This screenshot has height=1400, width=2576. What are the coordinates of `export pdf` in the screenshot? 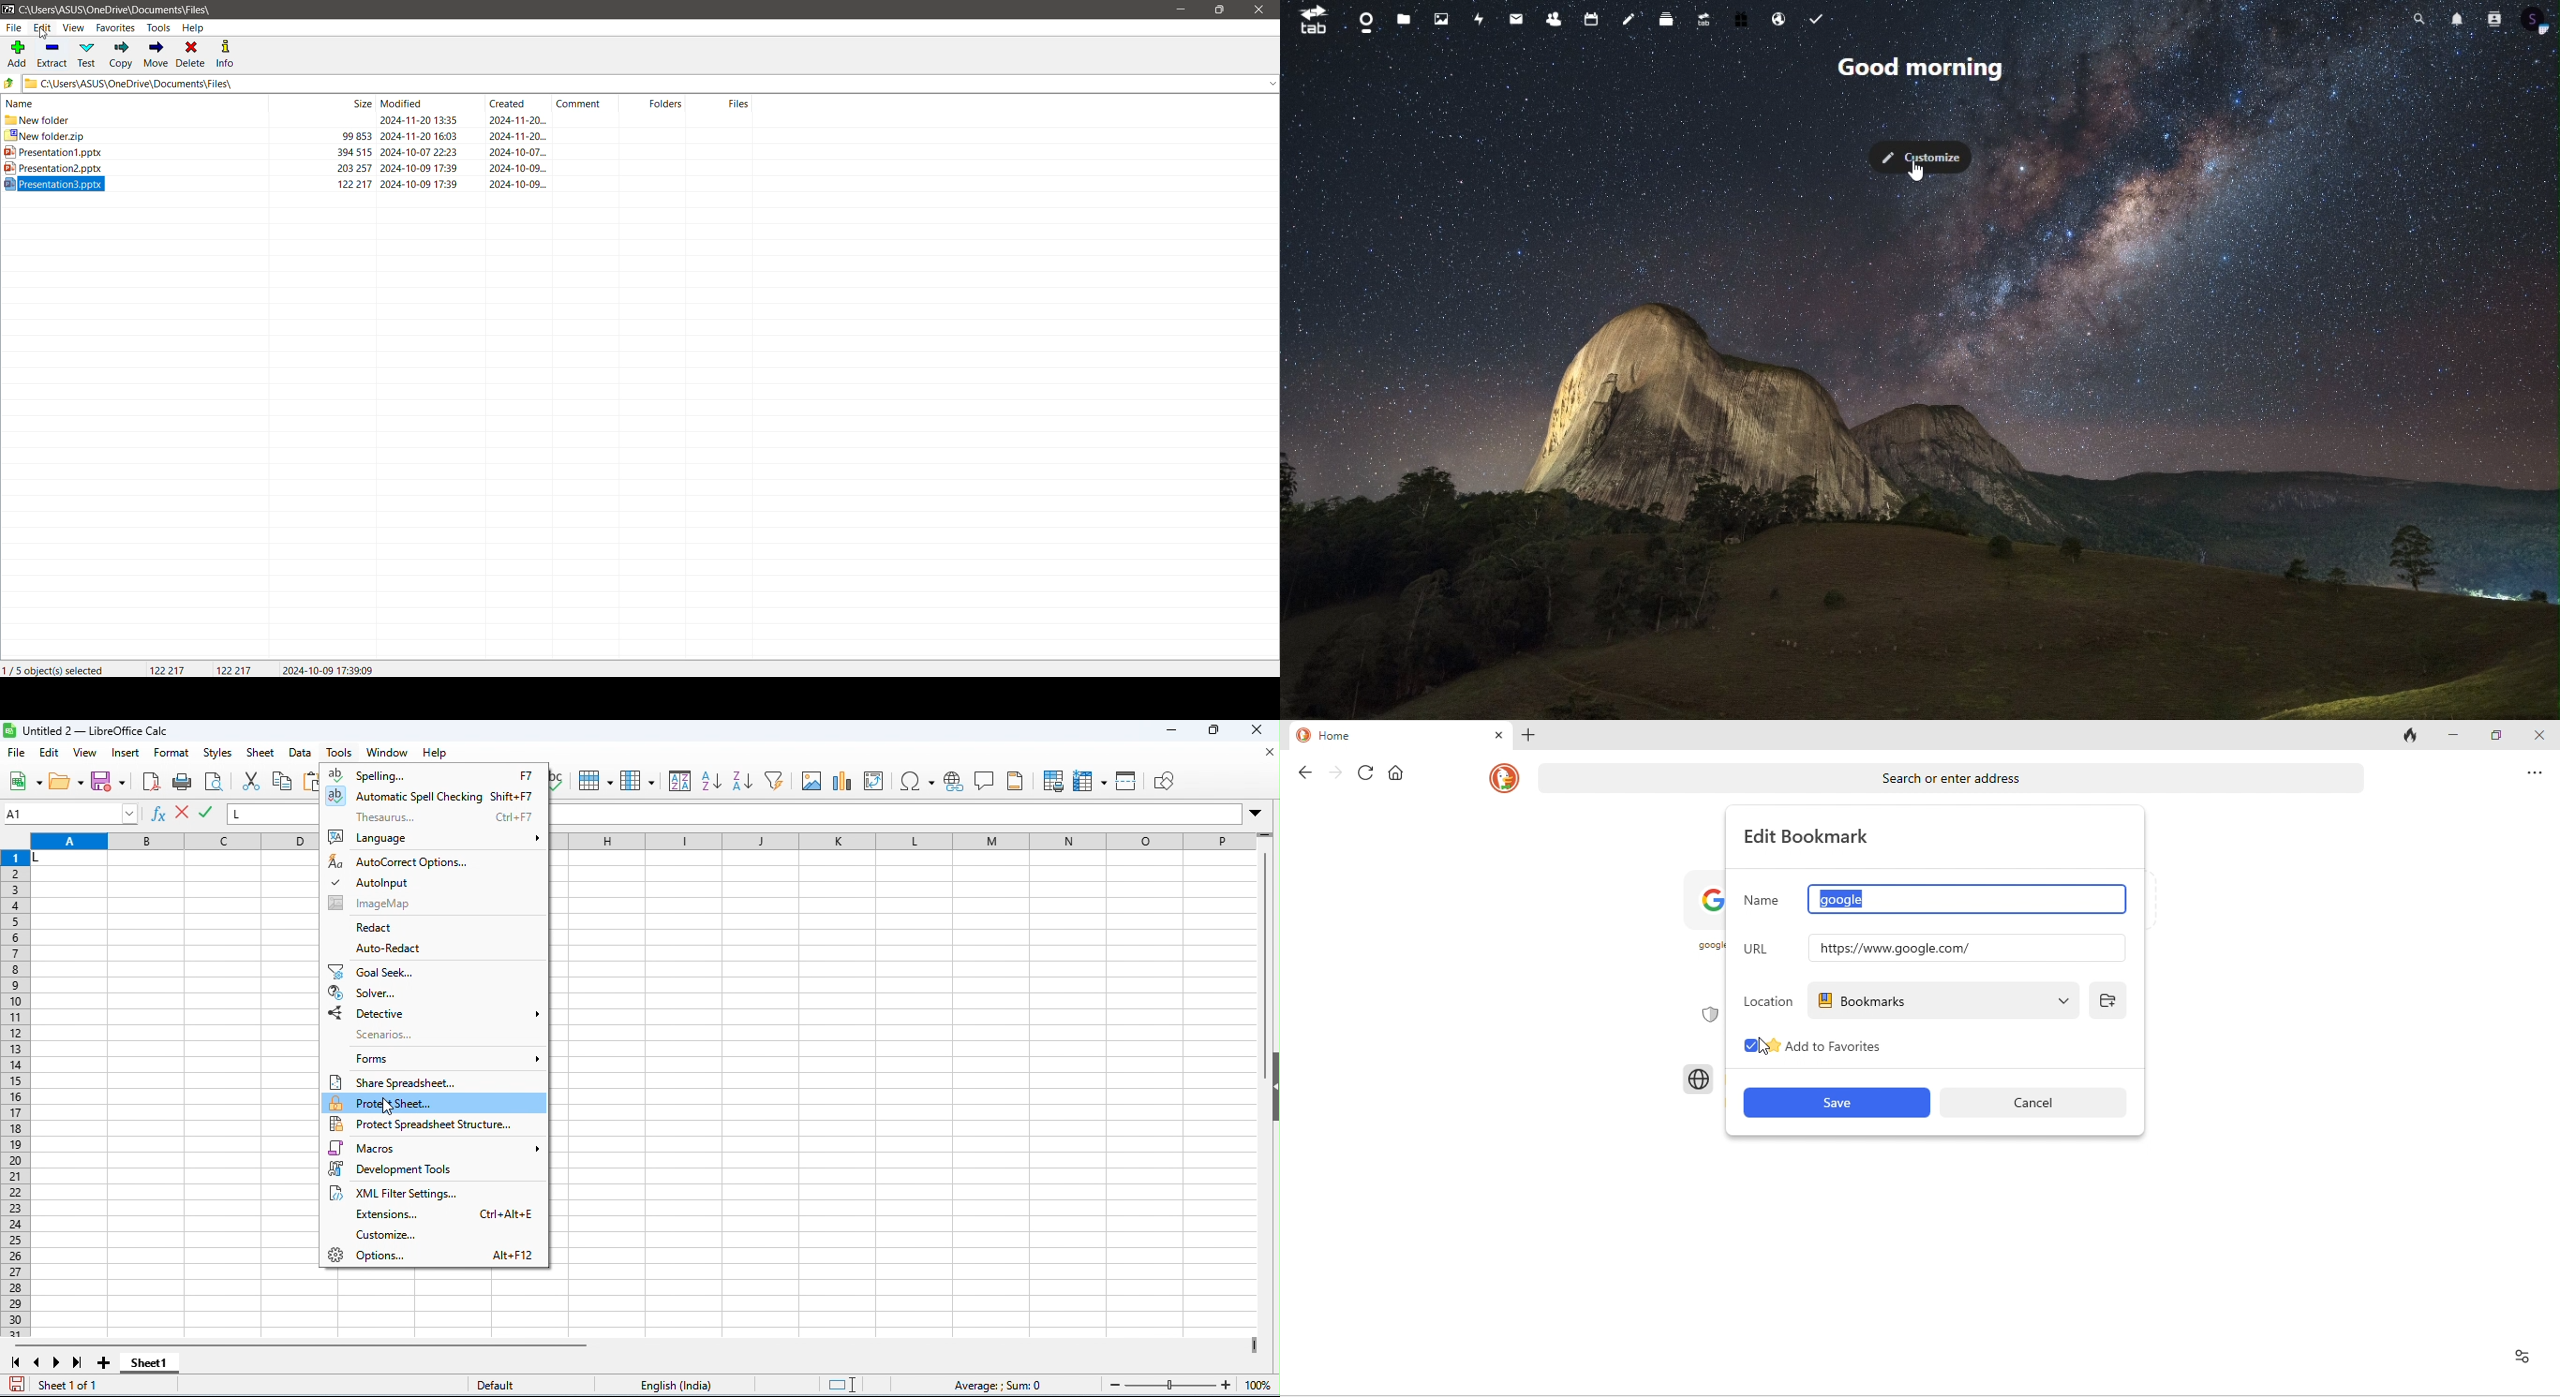 It's located at (151, 781).